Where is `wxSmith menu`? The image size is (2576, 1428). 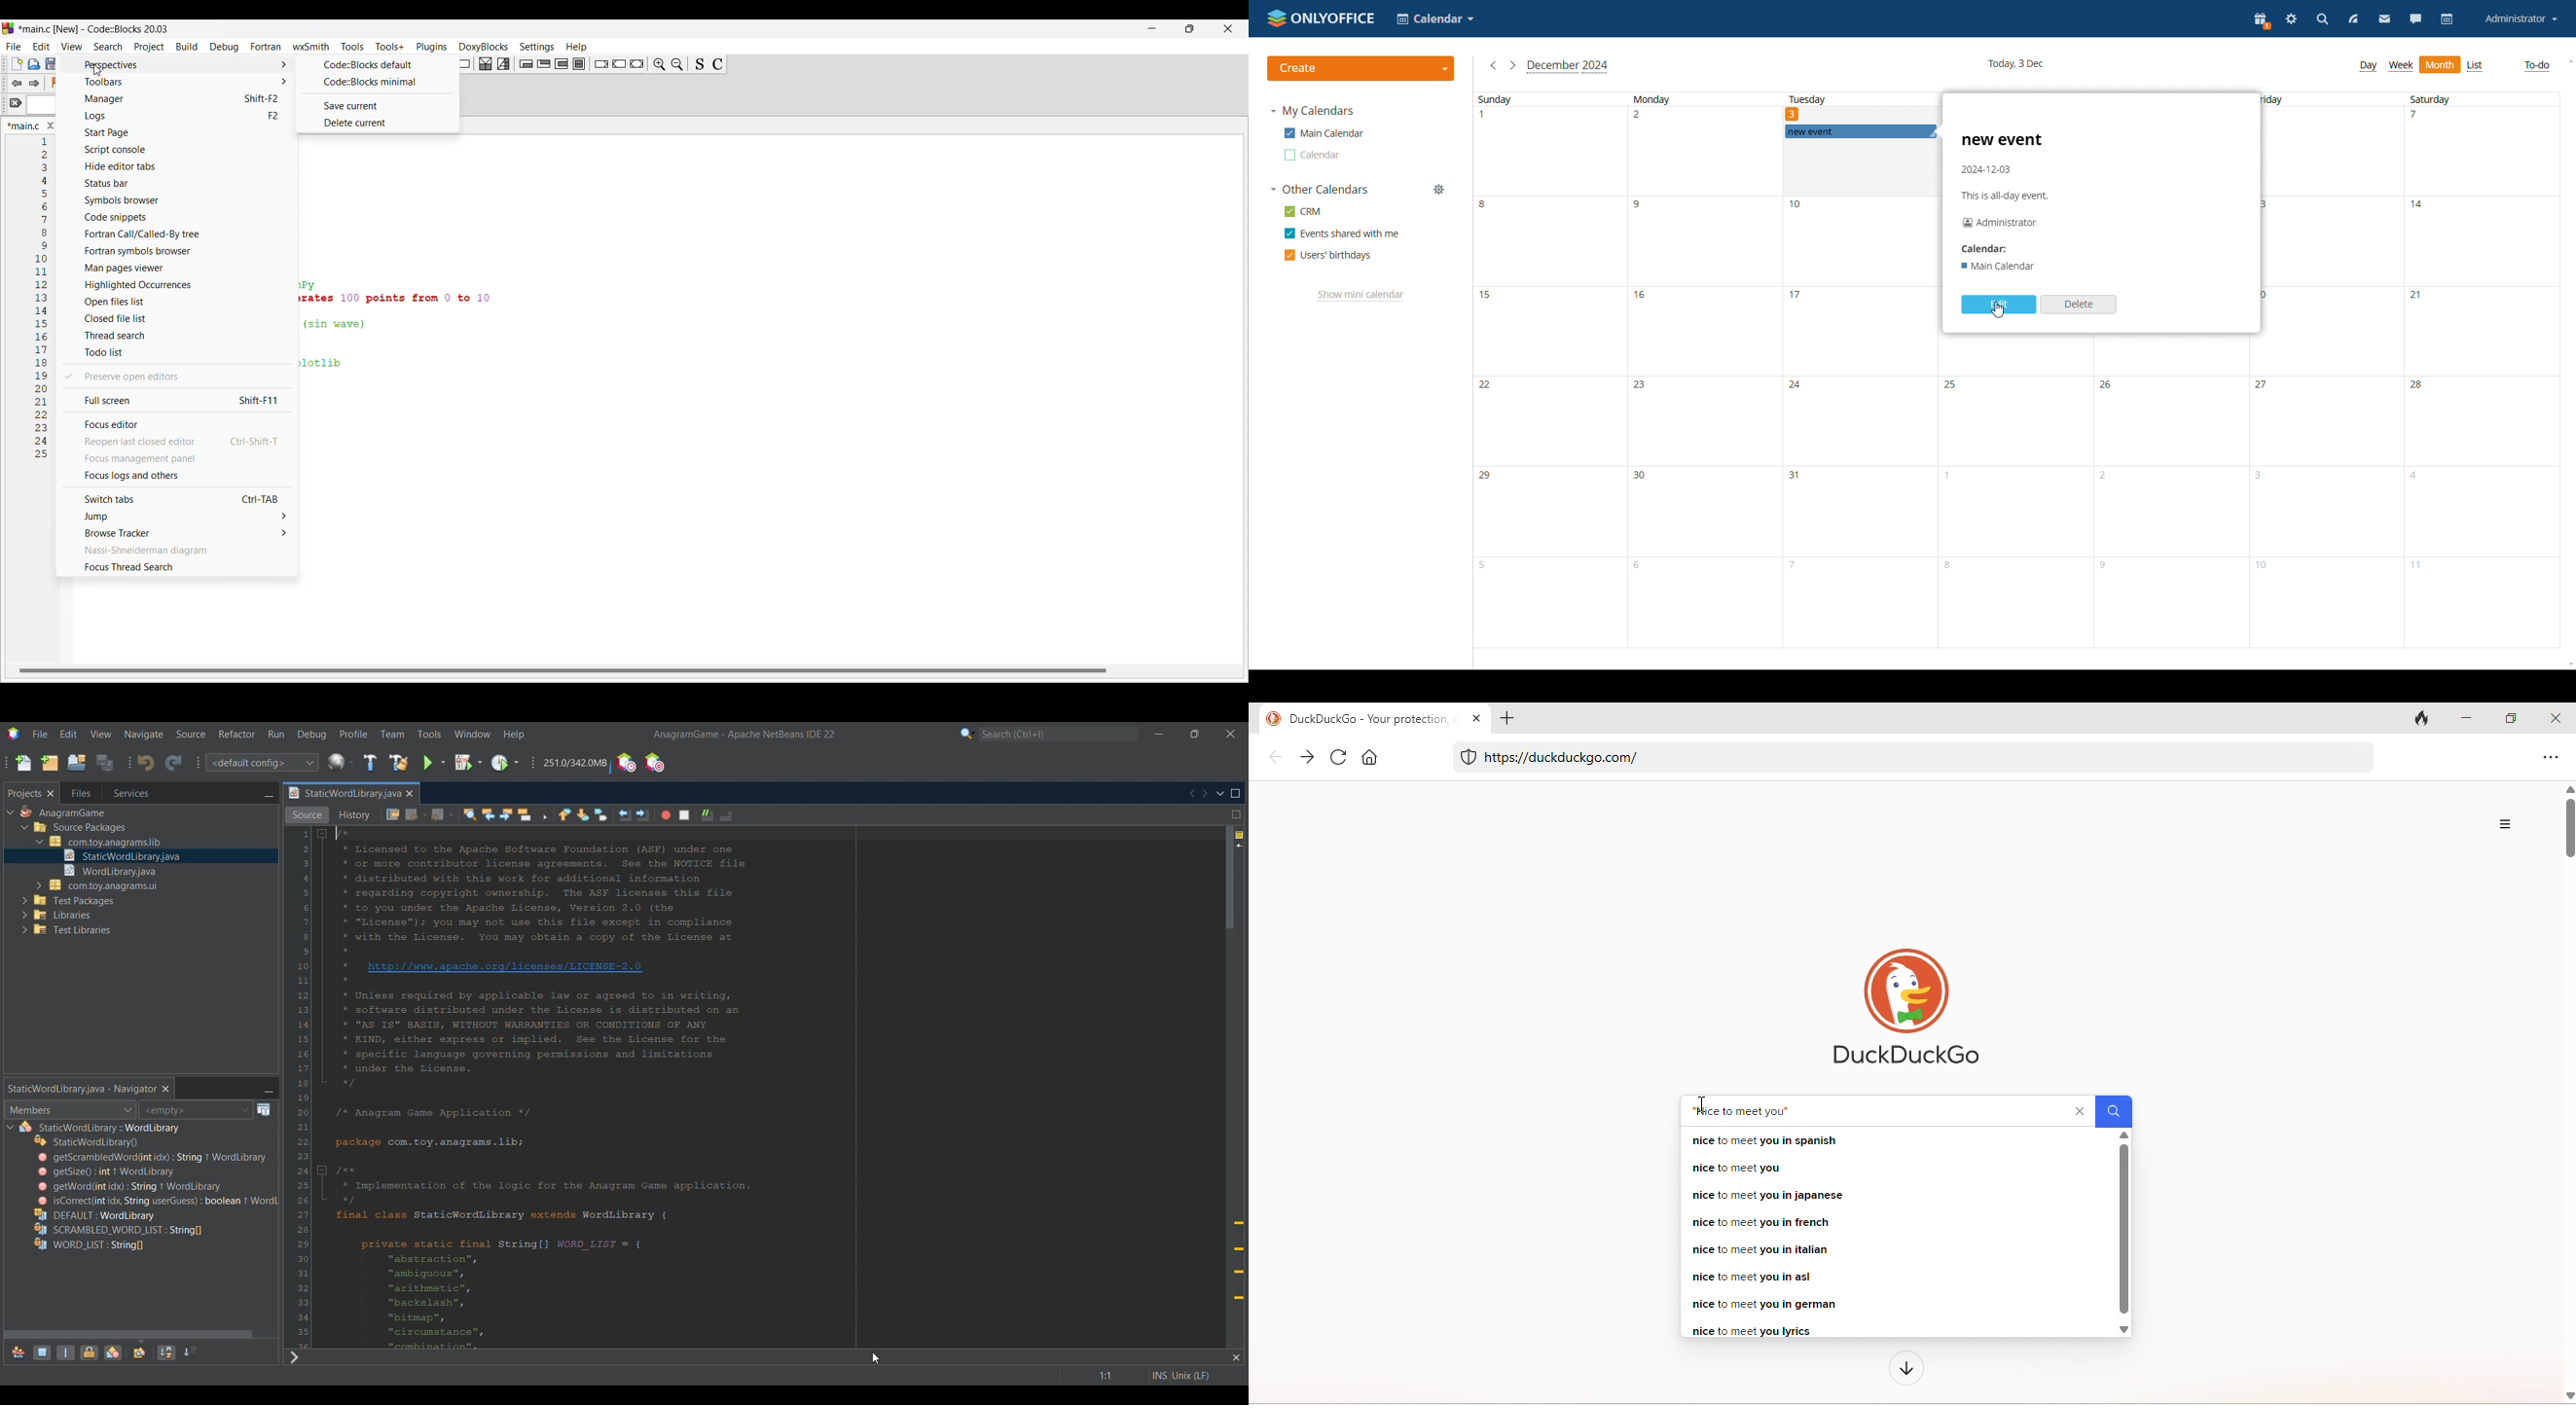 wxSmith menu is located at coordinates (312, 46).